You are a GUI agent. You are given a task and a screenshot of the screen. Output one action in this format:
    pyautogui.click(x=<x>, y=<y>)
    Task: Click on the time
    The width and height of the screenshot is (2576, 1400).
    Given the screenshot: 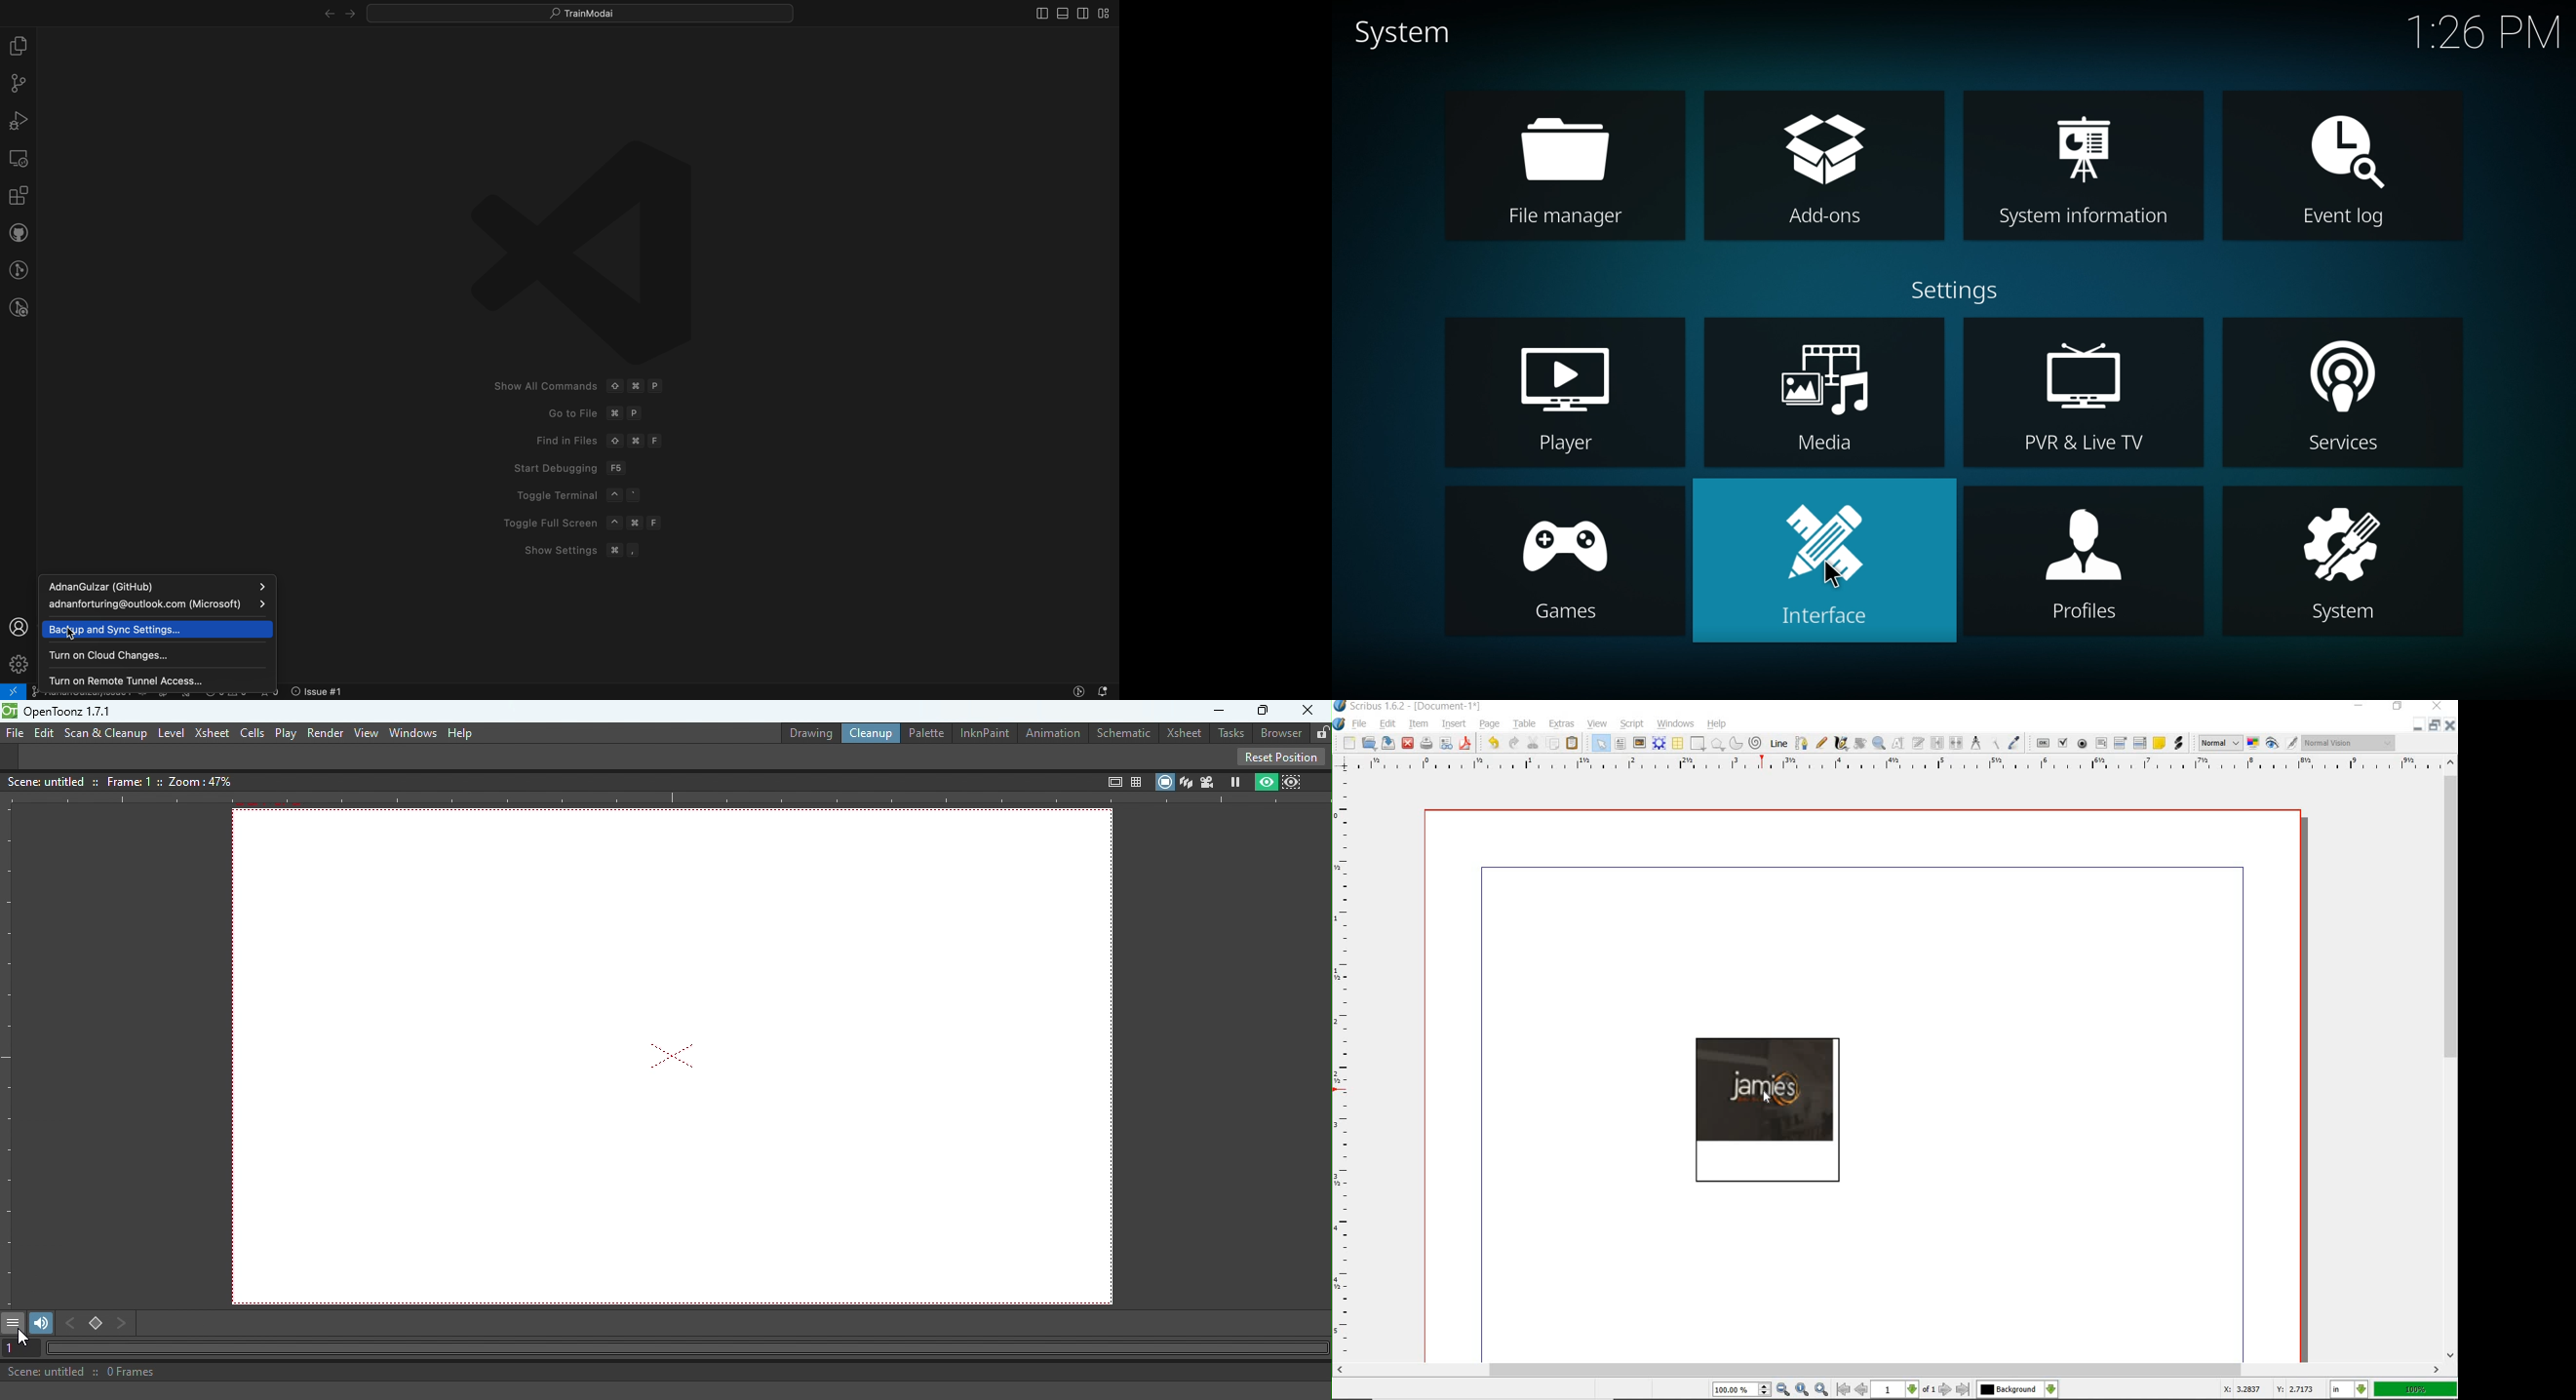 What is the action you would take?
    pyautogui.click(x=2482, y=31)
    